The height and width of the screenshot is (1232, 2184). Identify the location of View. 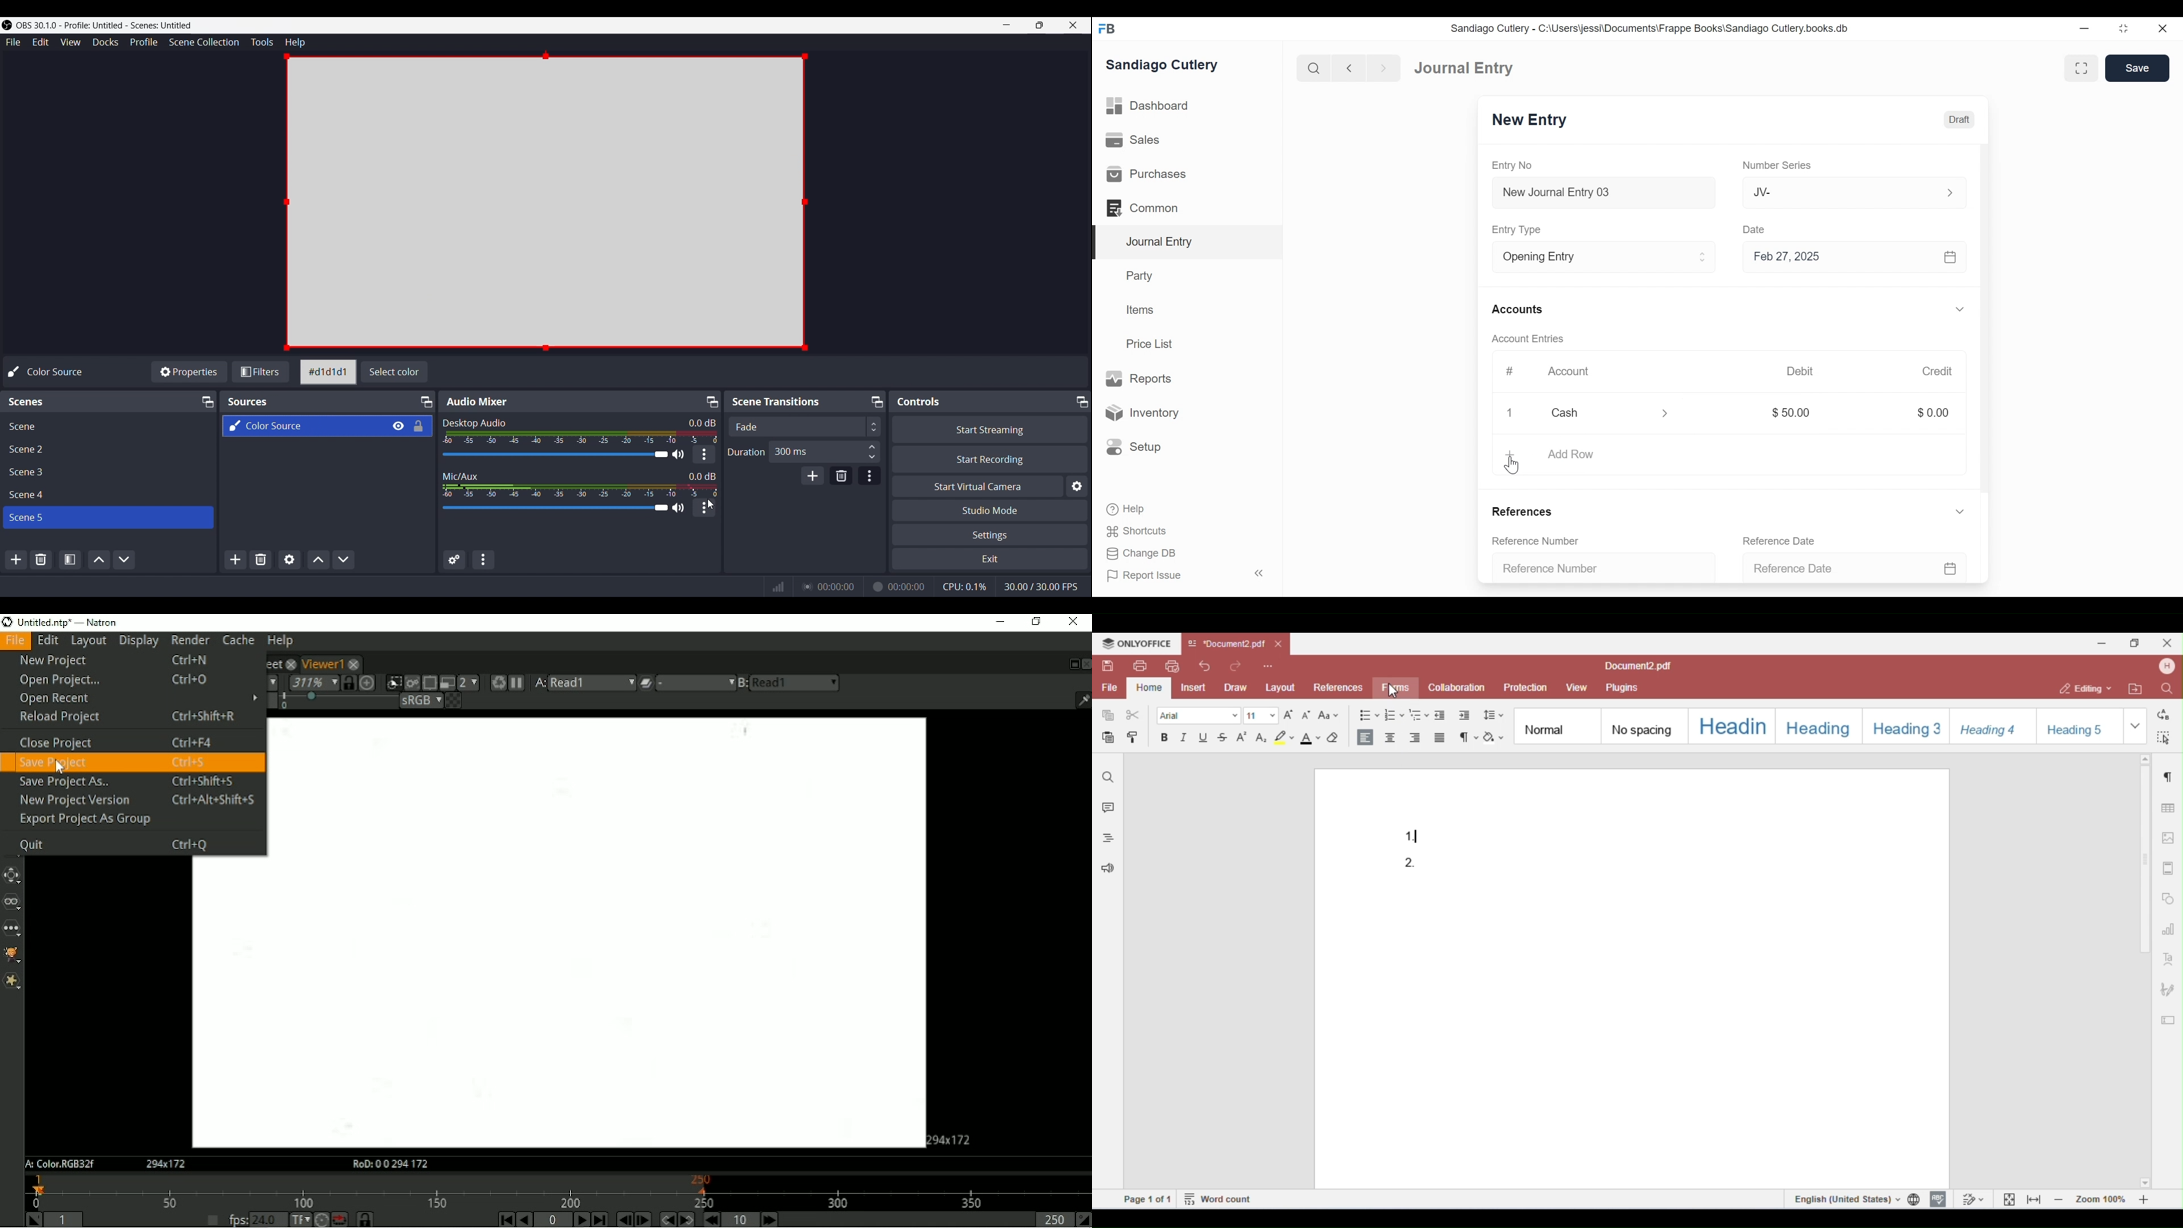
(70, 42).